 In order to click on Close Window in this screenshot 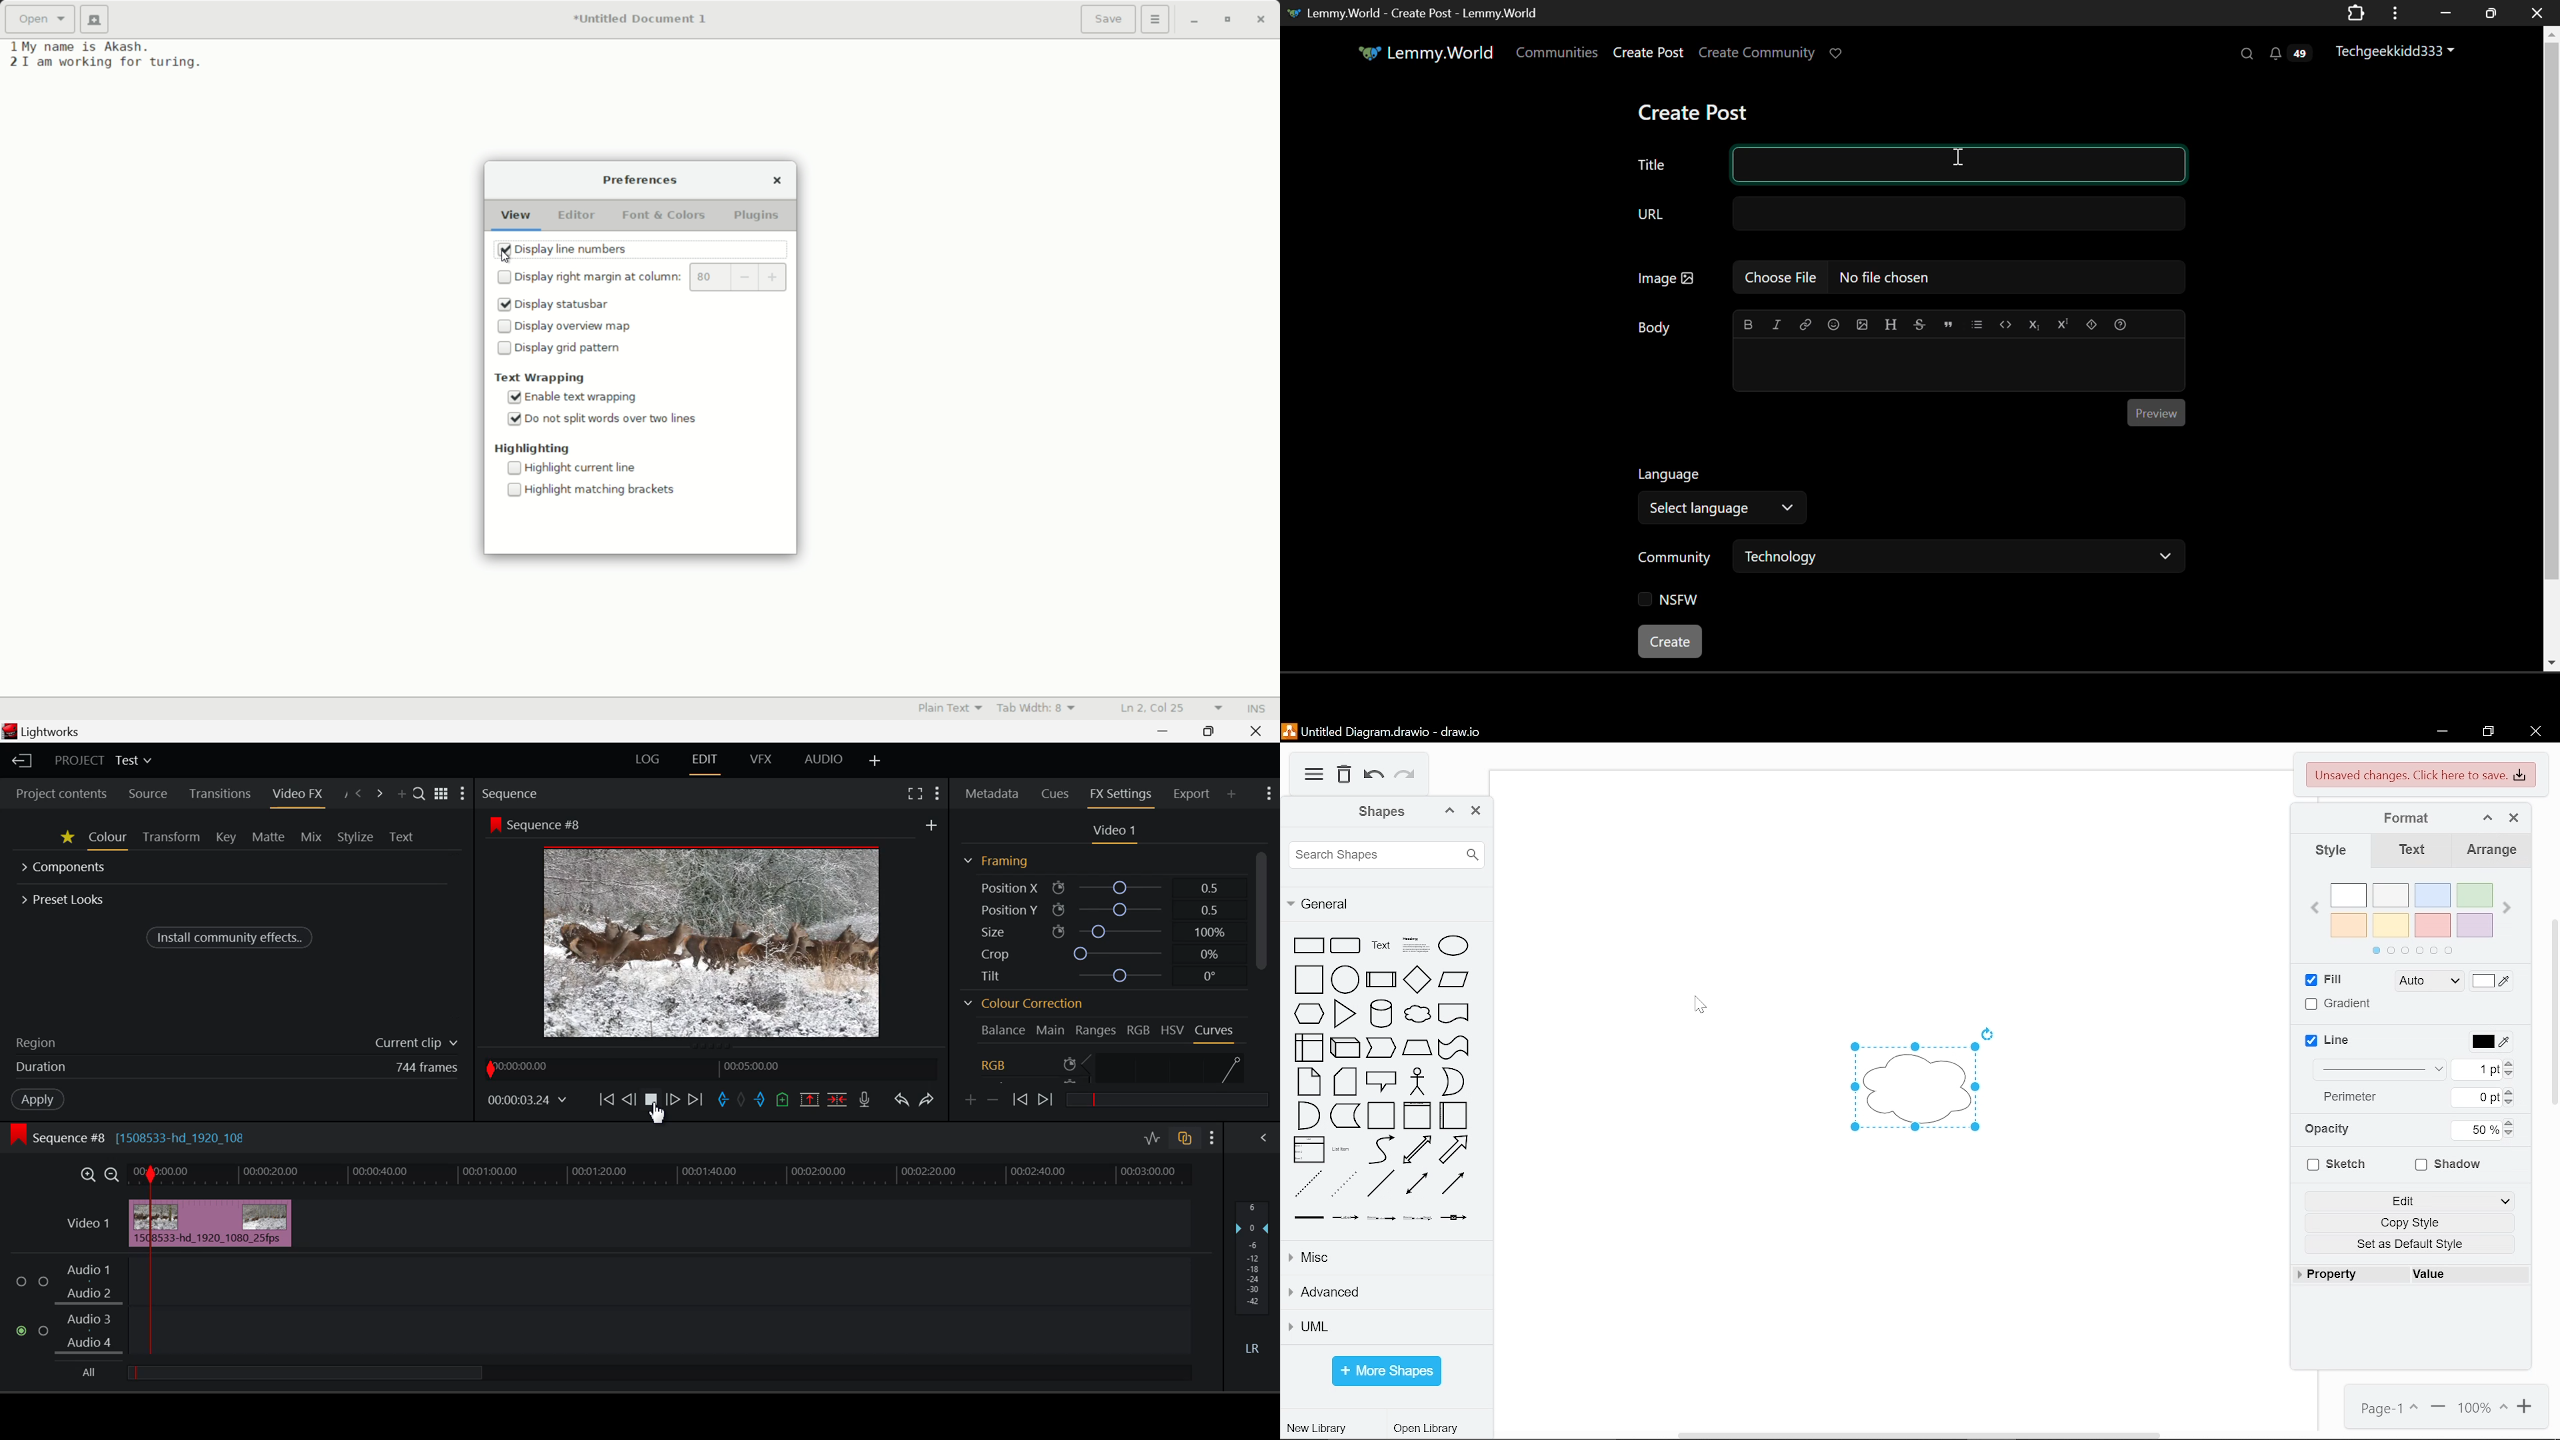, I will do `click(2539, 12)`.